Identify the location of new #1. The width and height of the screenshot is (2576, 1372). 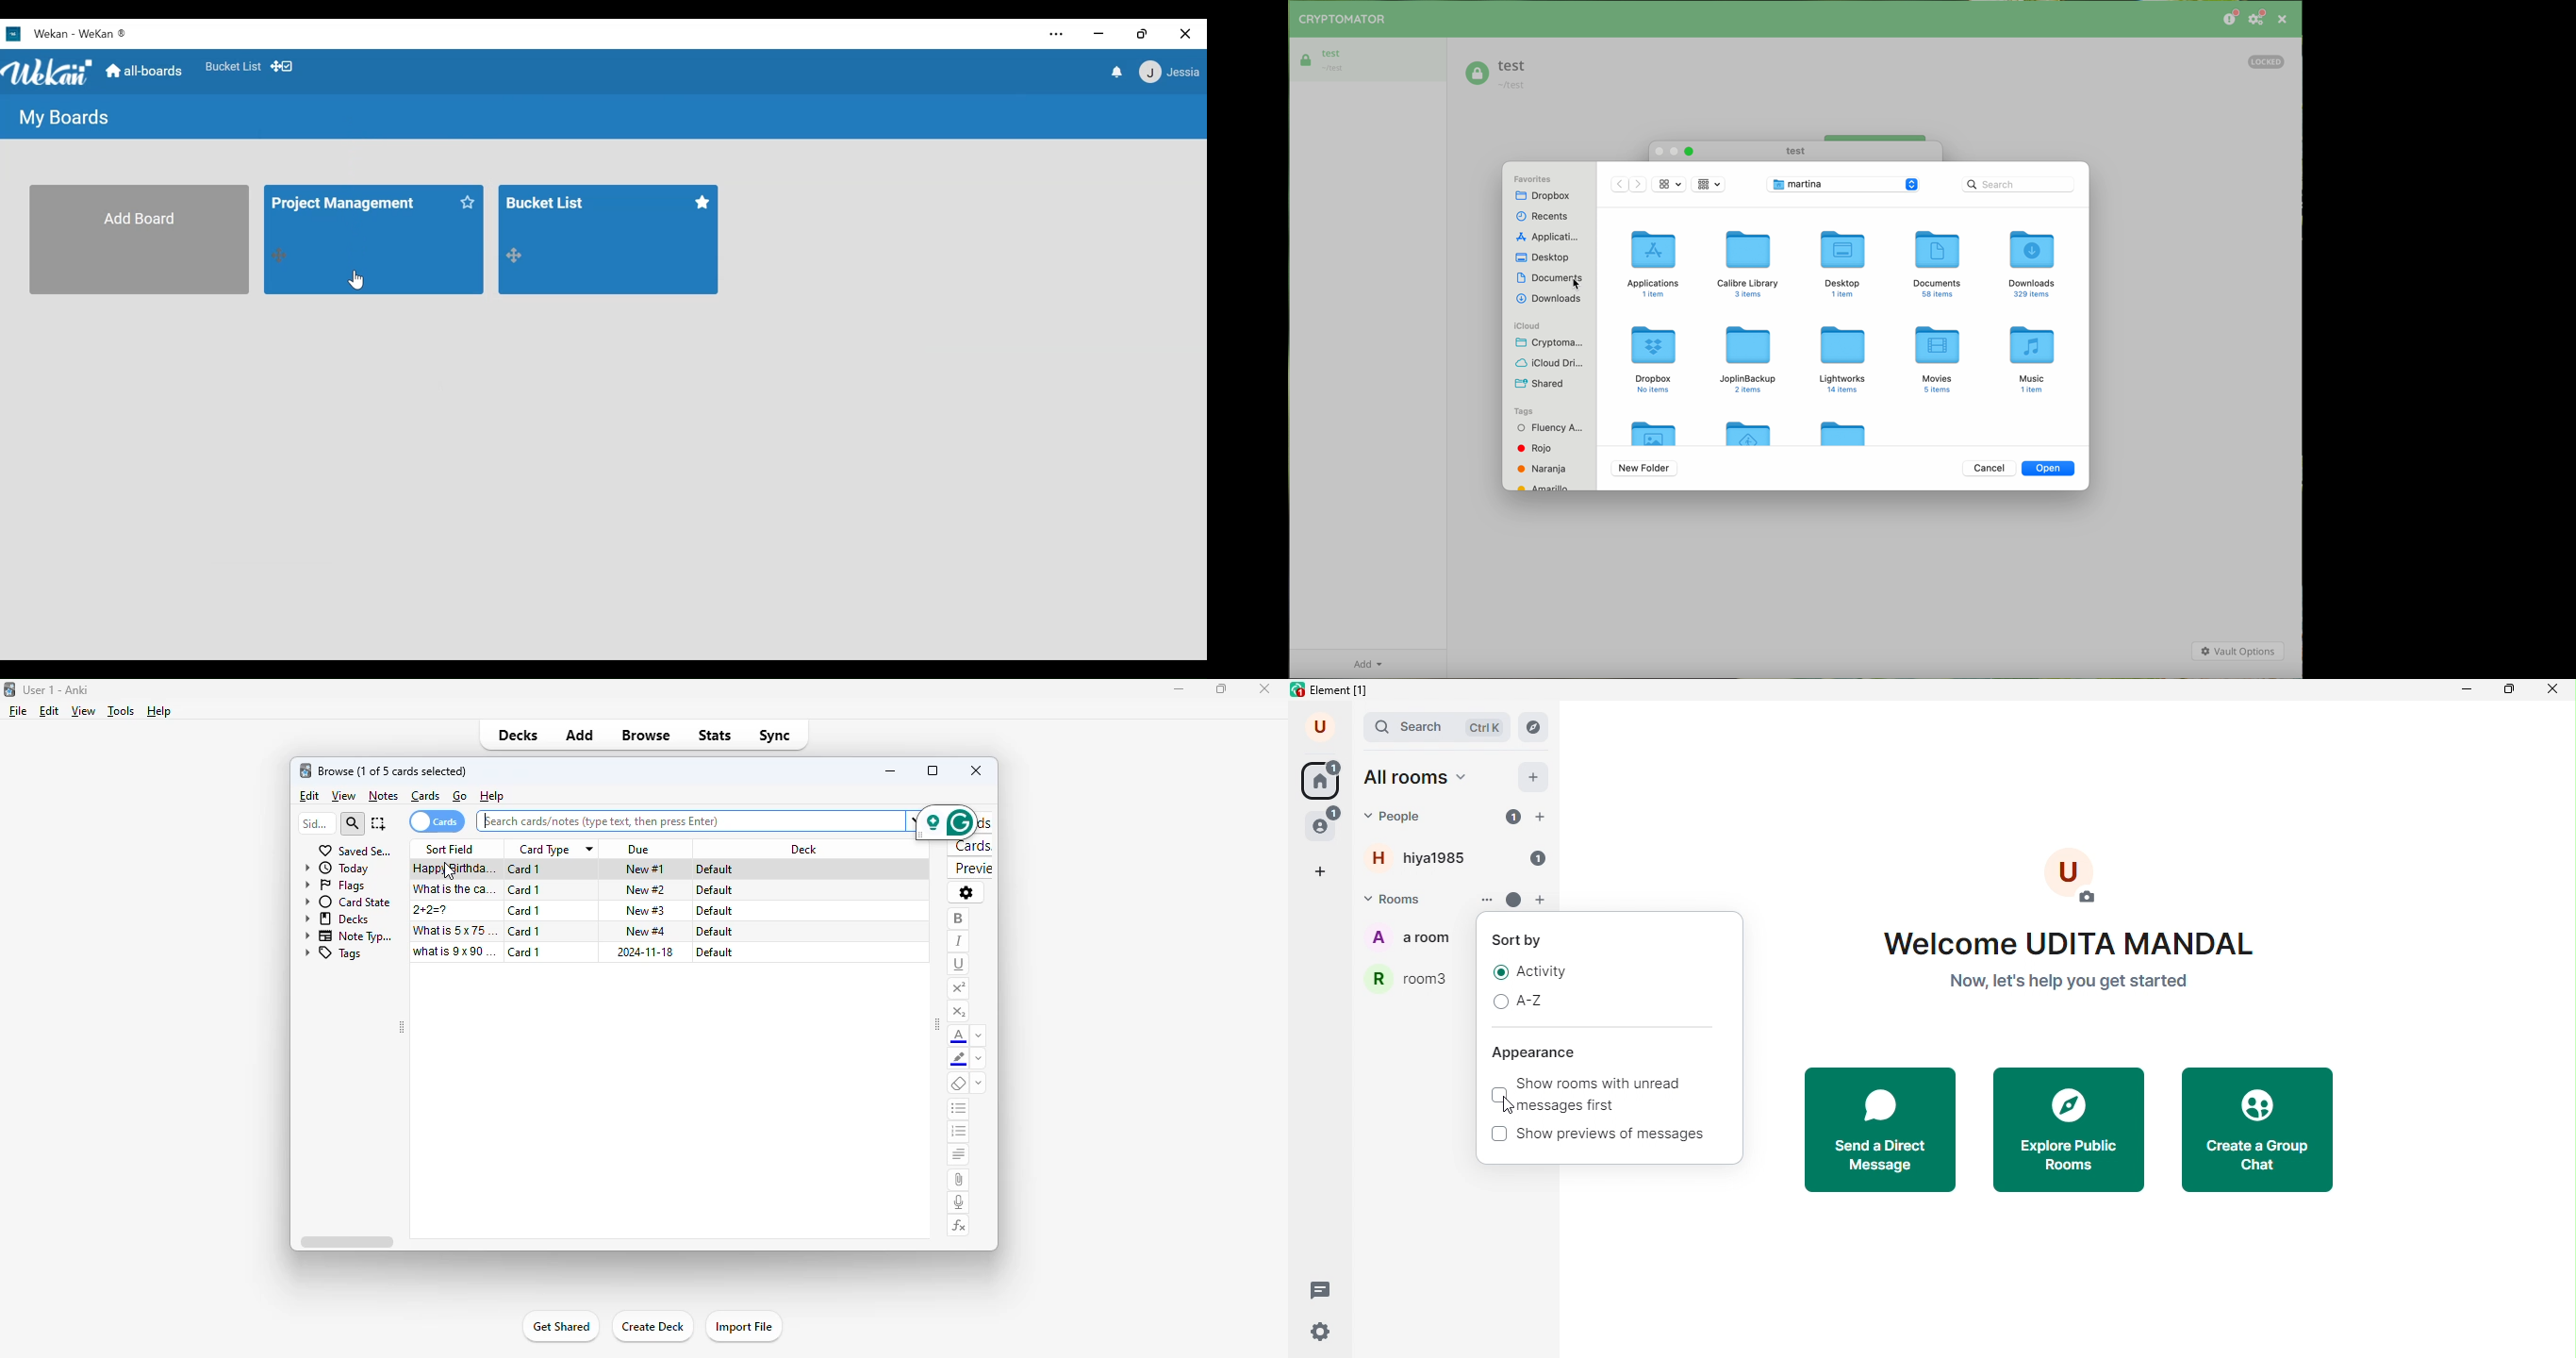
(645, 869).